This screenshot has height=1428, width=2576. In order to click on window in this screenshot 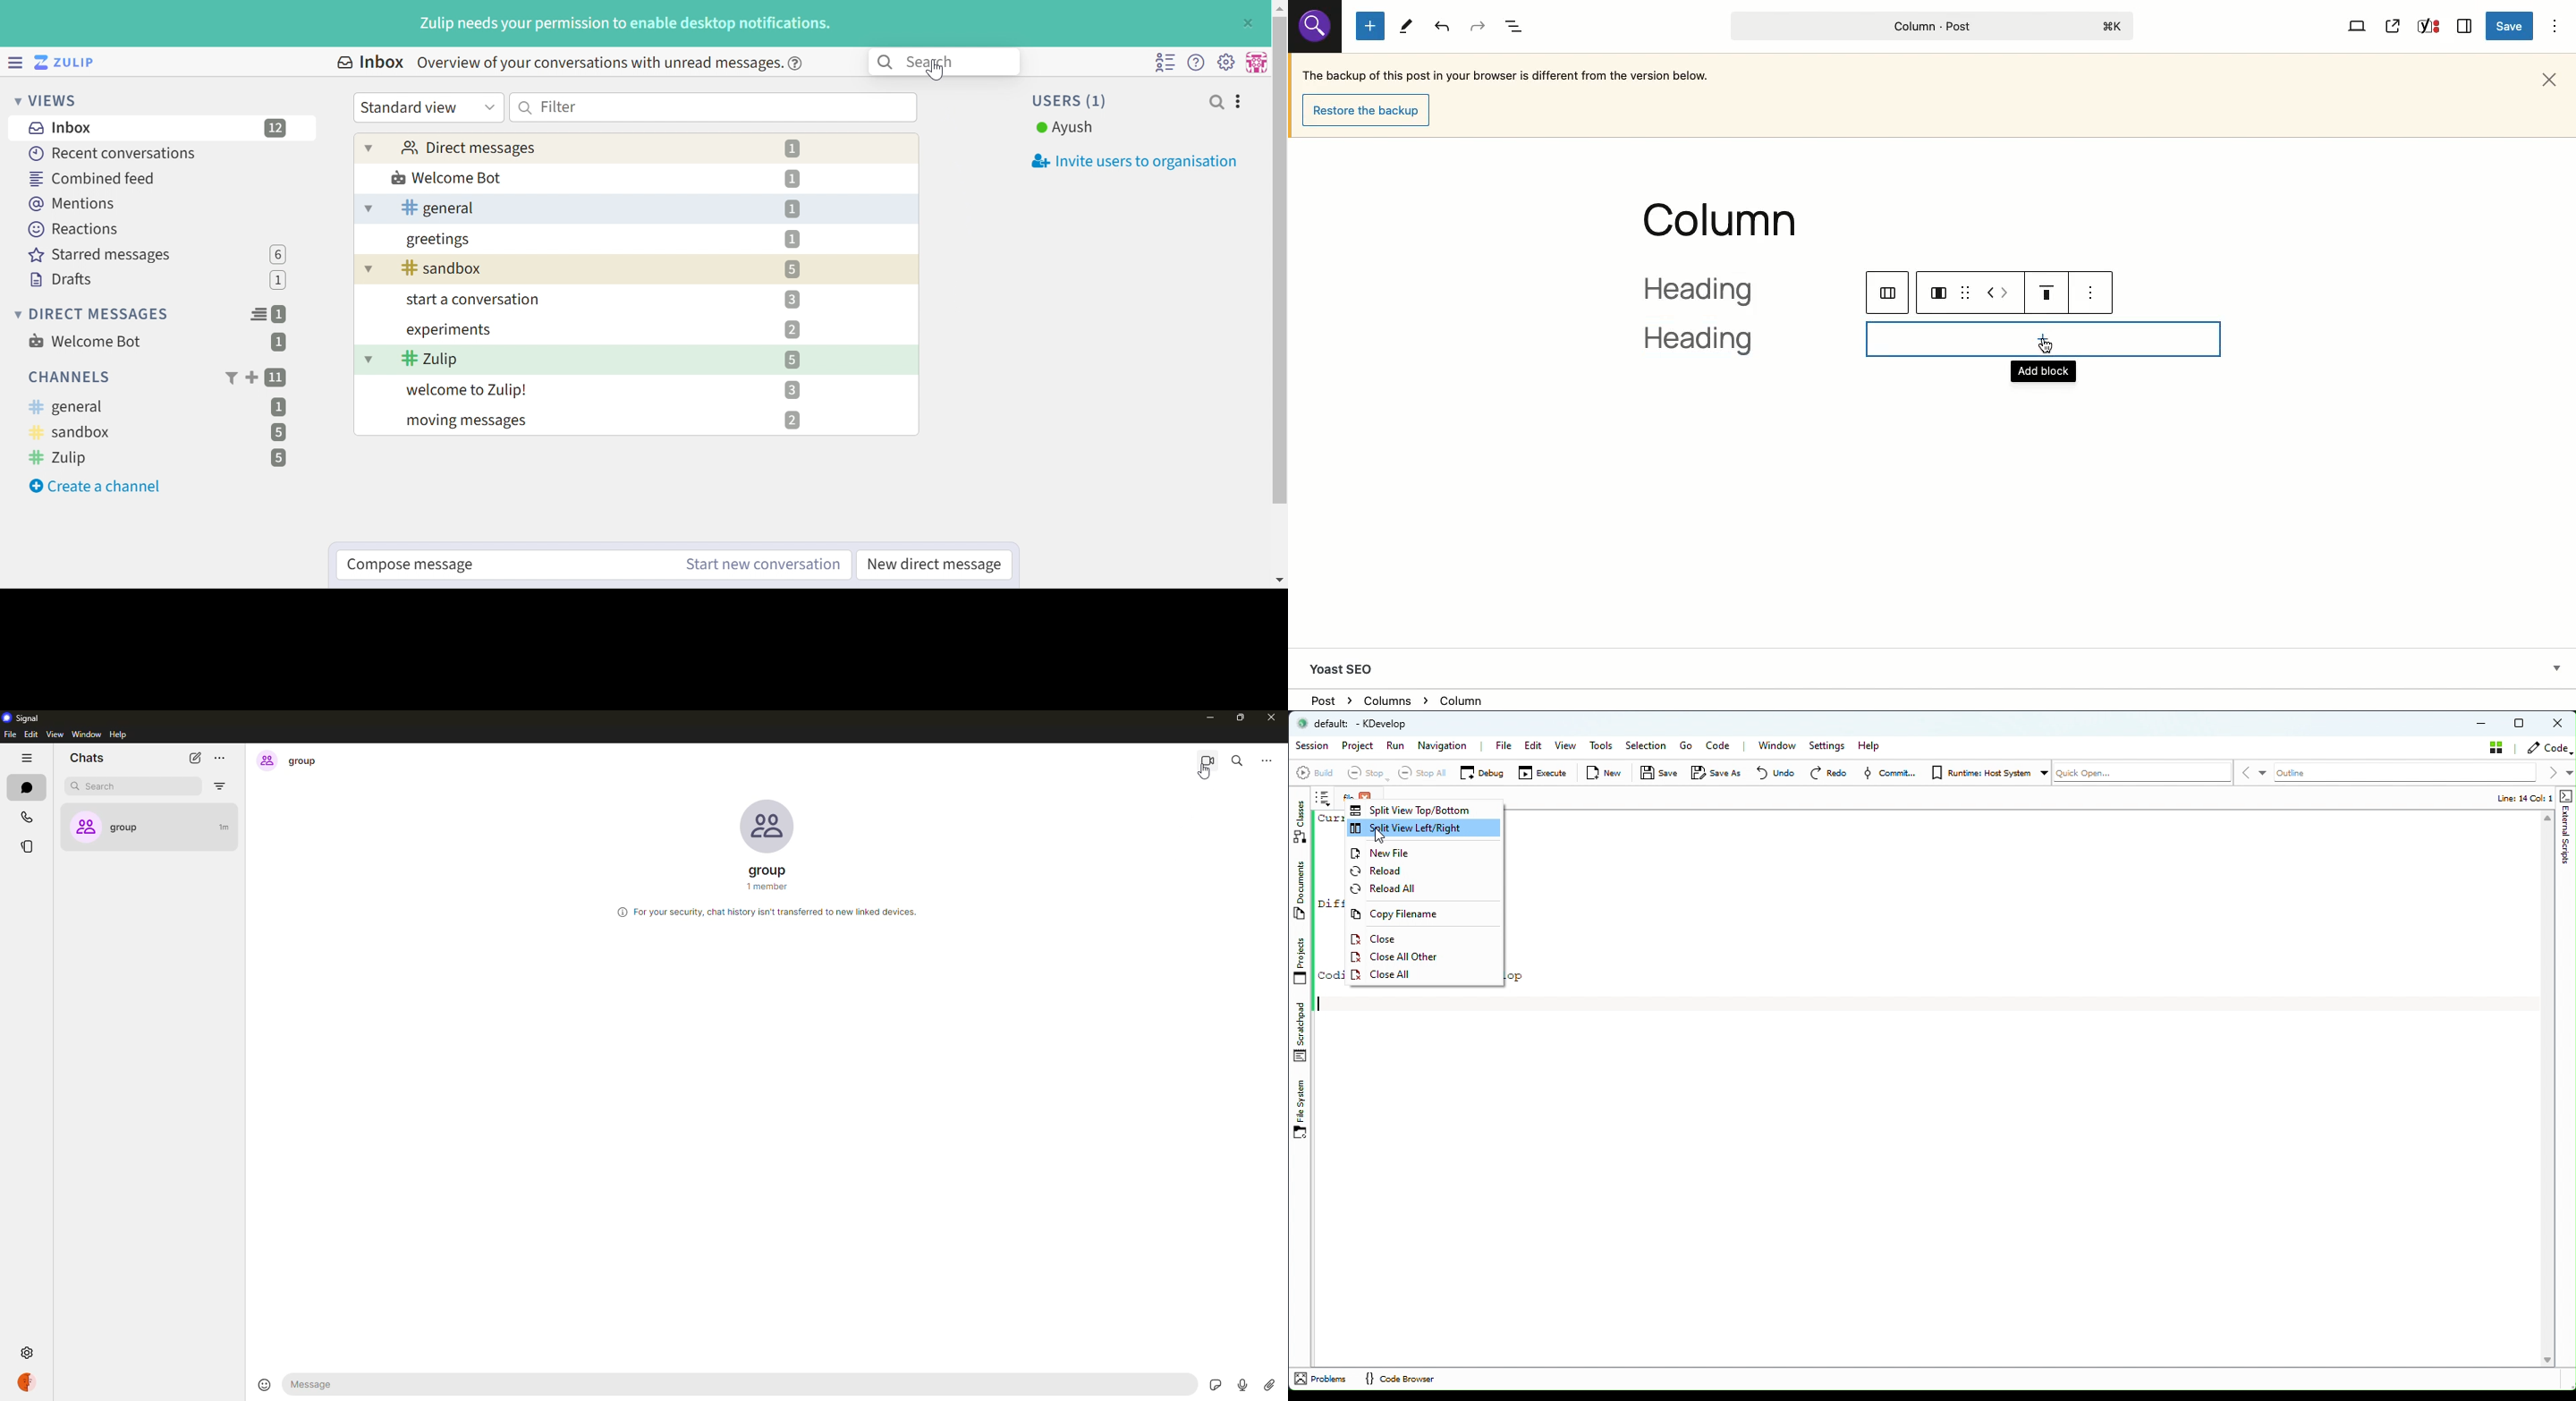, I will do `click(87, 734)`.